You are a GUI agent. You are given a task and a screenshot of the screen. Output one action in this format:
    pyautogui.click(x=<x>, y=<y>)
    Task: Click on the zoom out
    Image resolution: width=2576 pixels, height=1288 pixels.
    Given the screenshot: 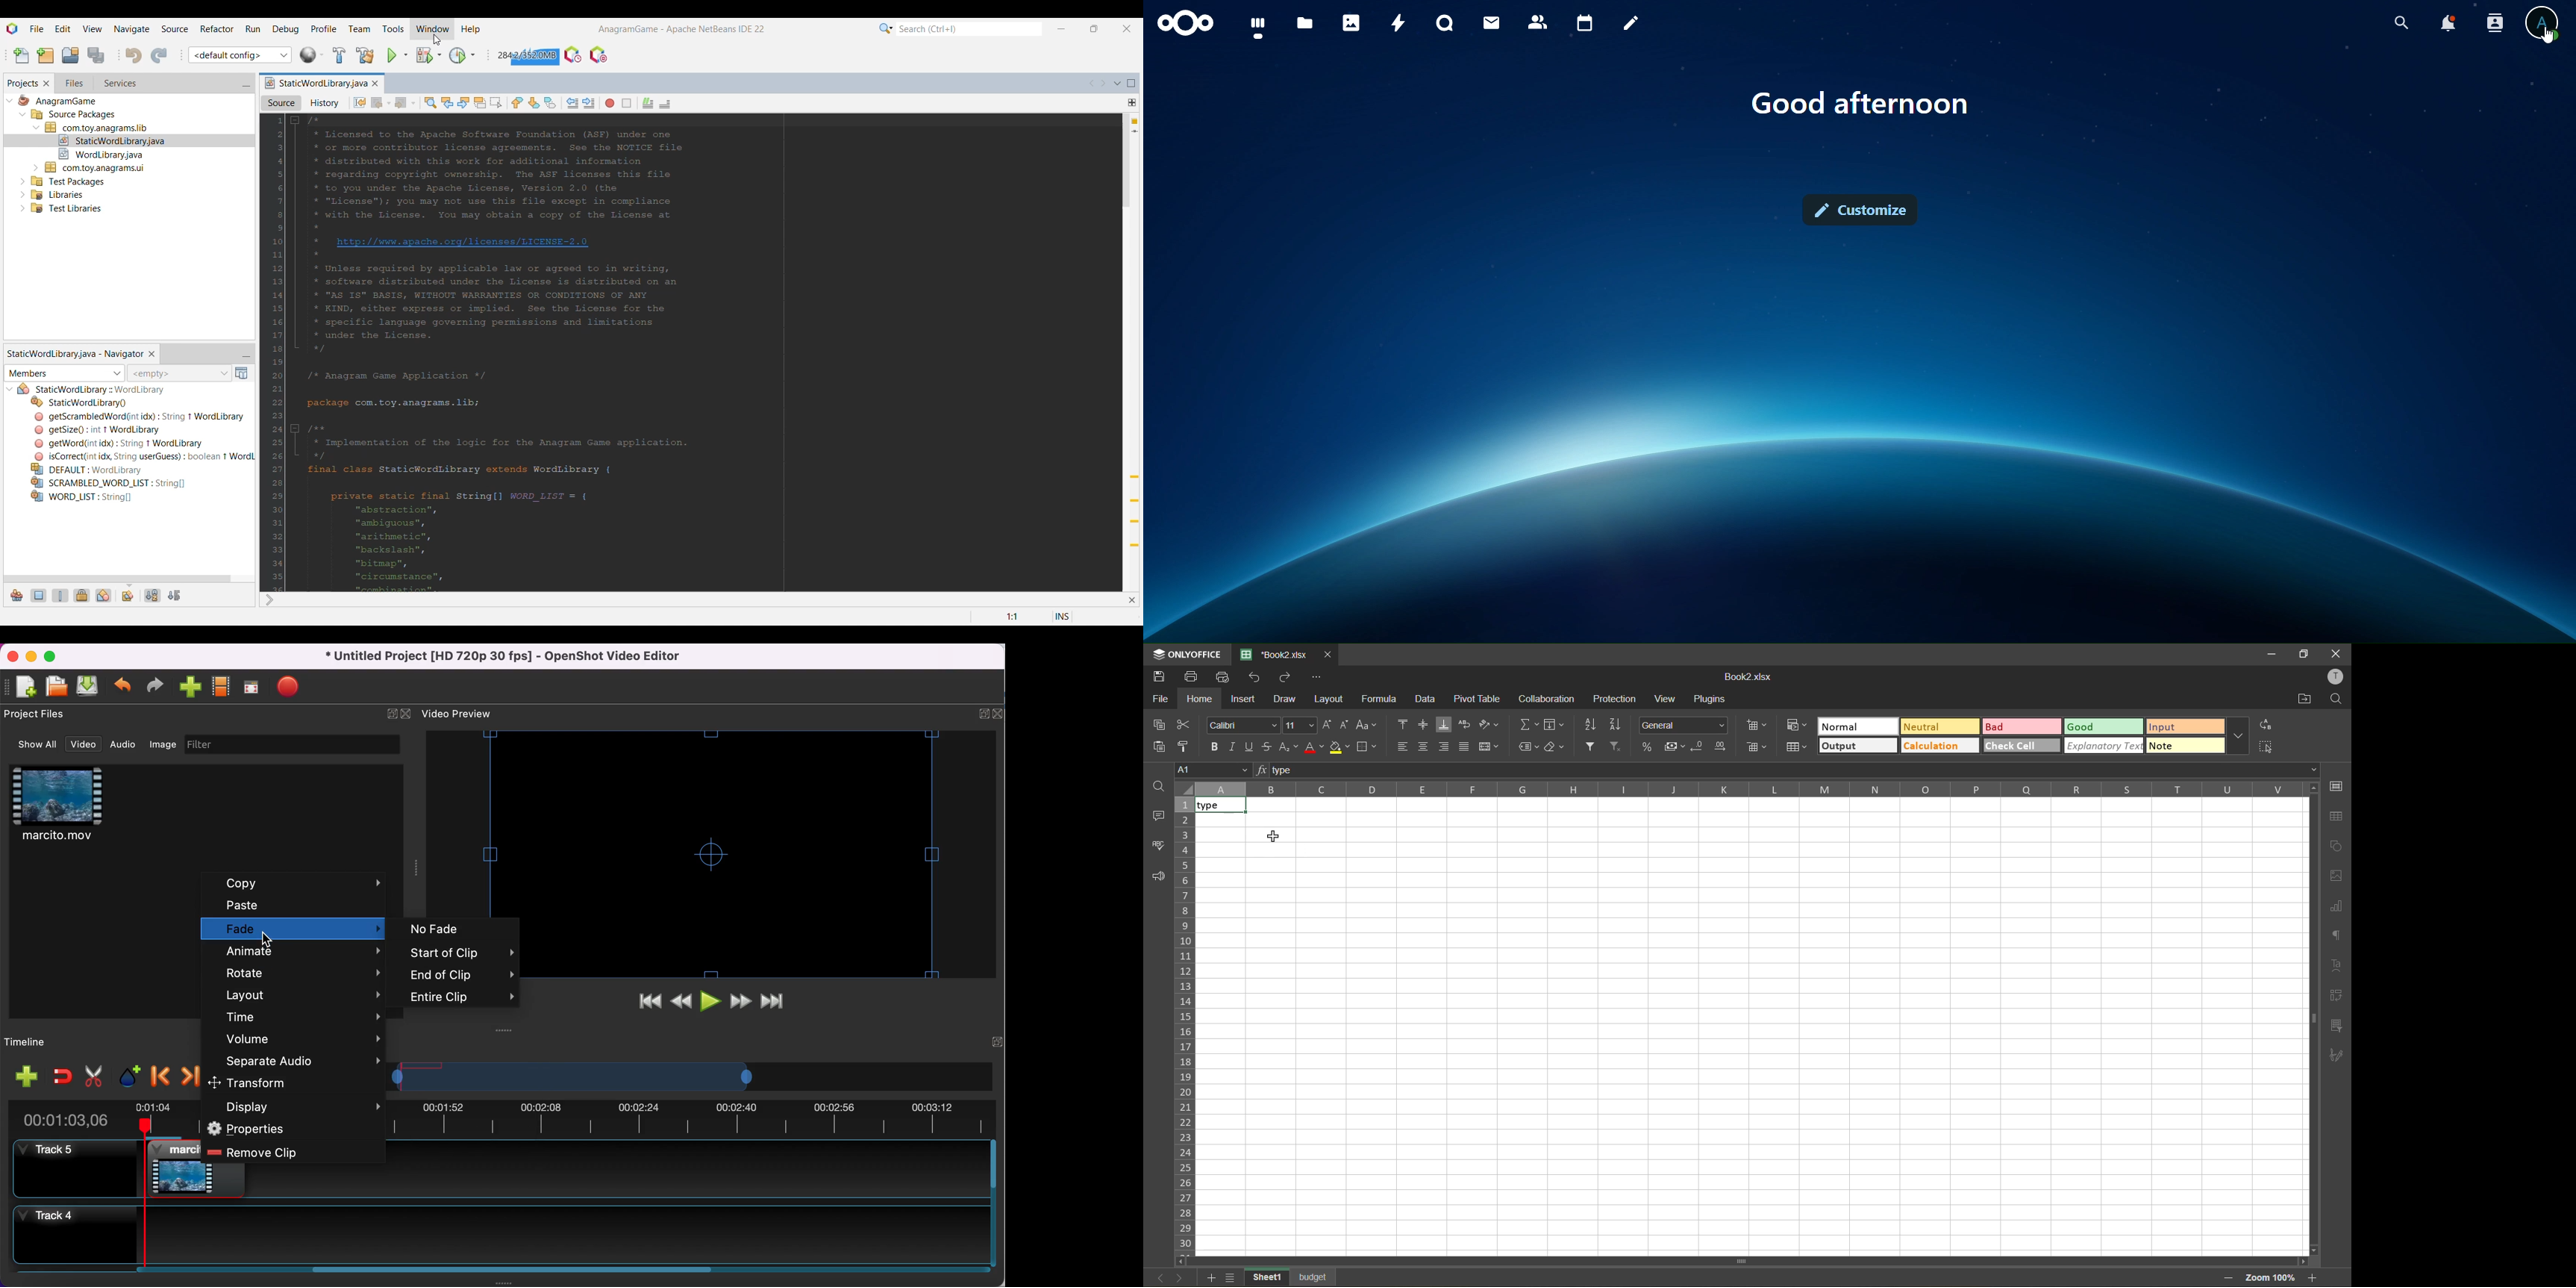 What is the action you would take?
    pyautogui.click(x=2228, y=1279)
    